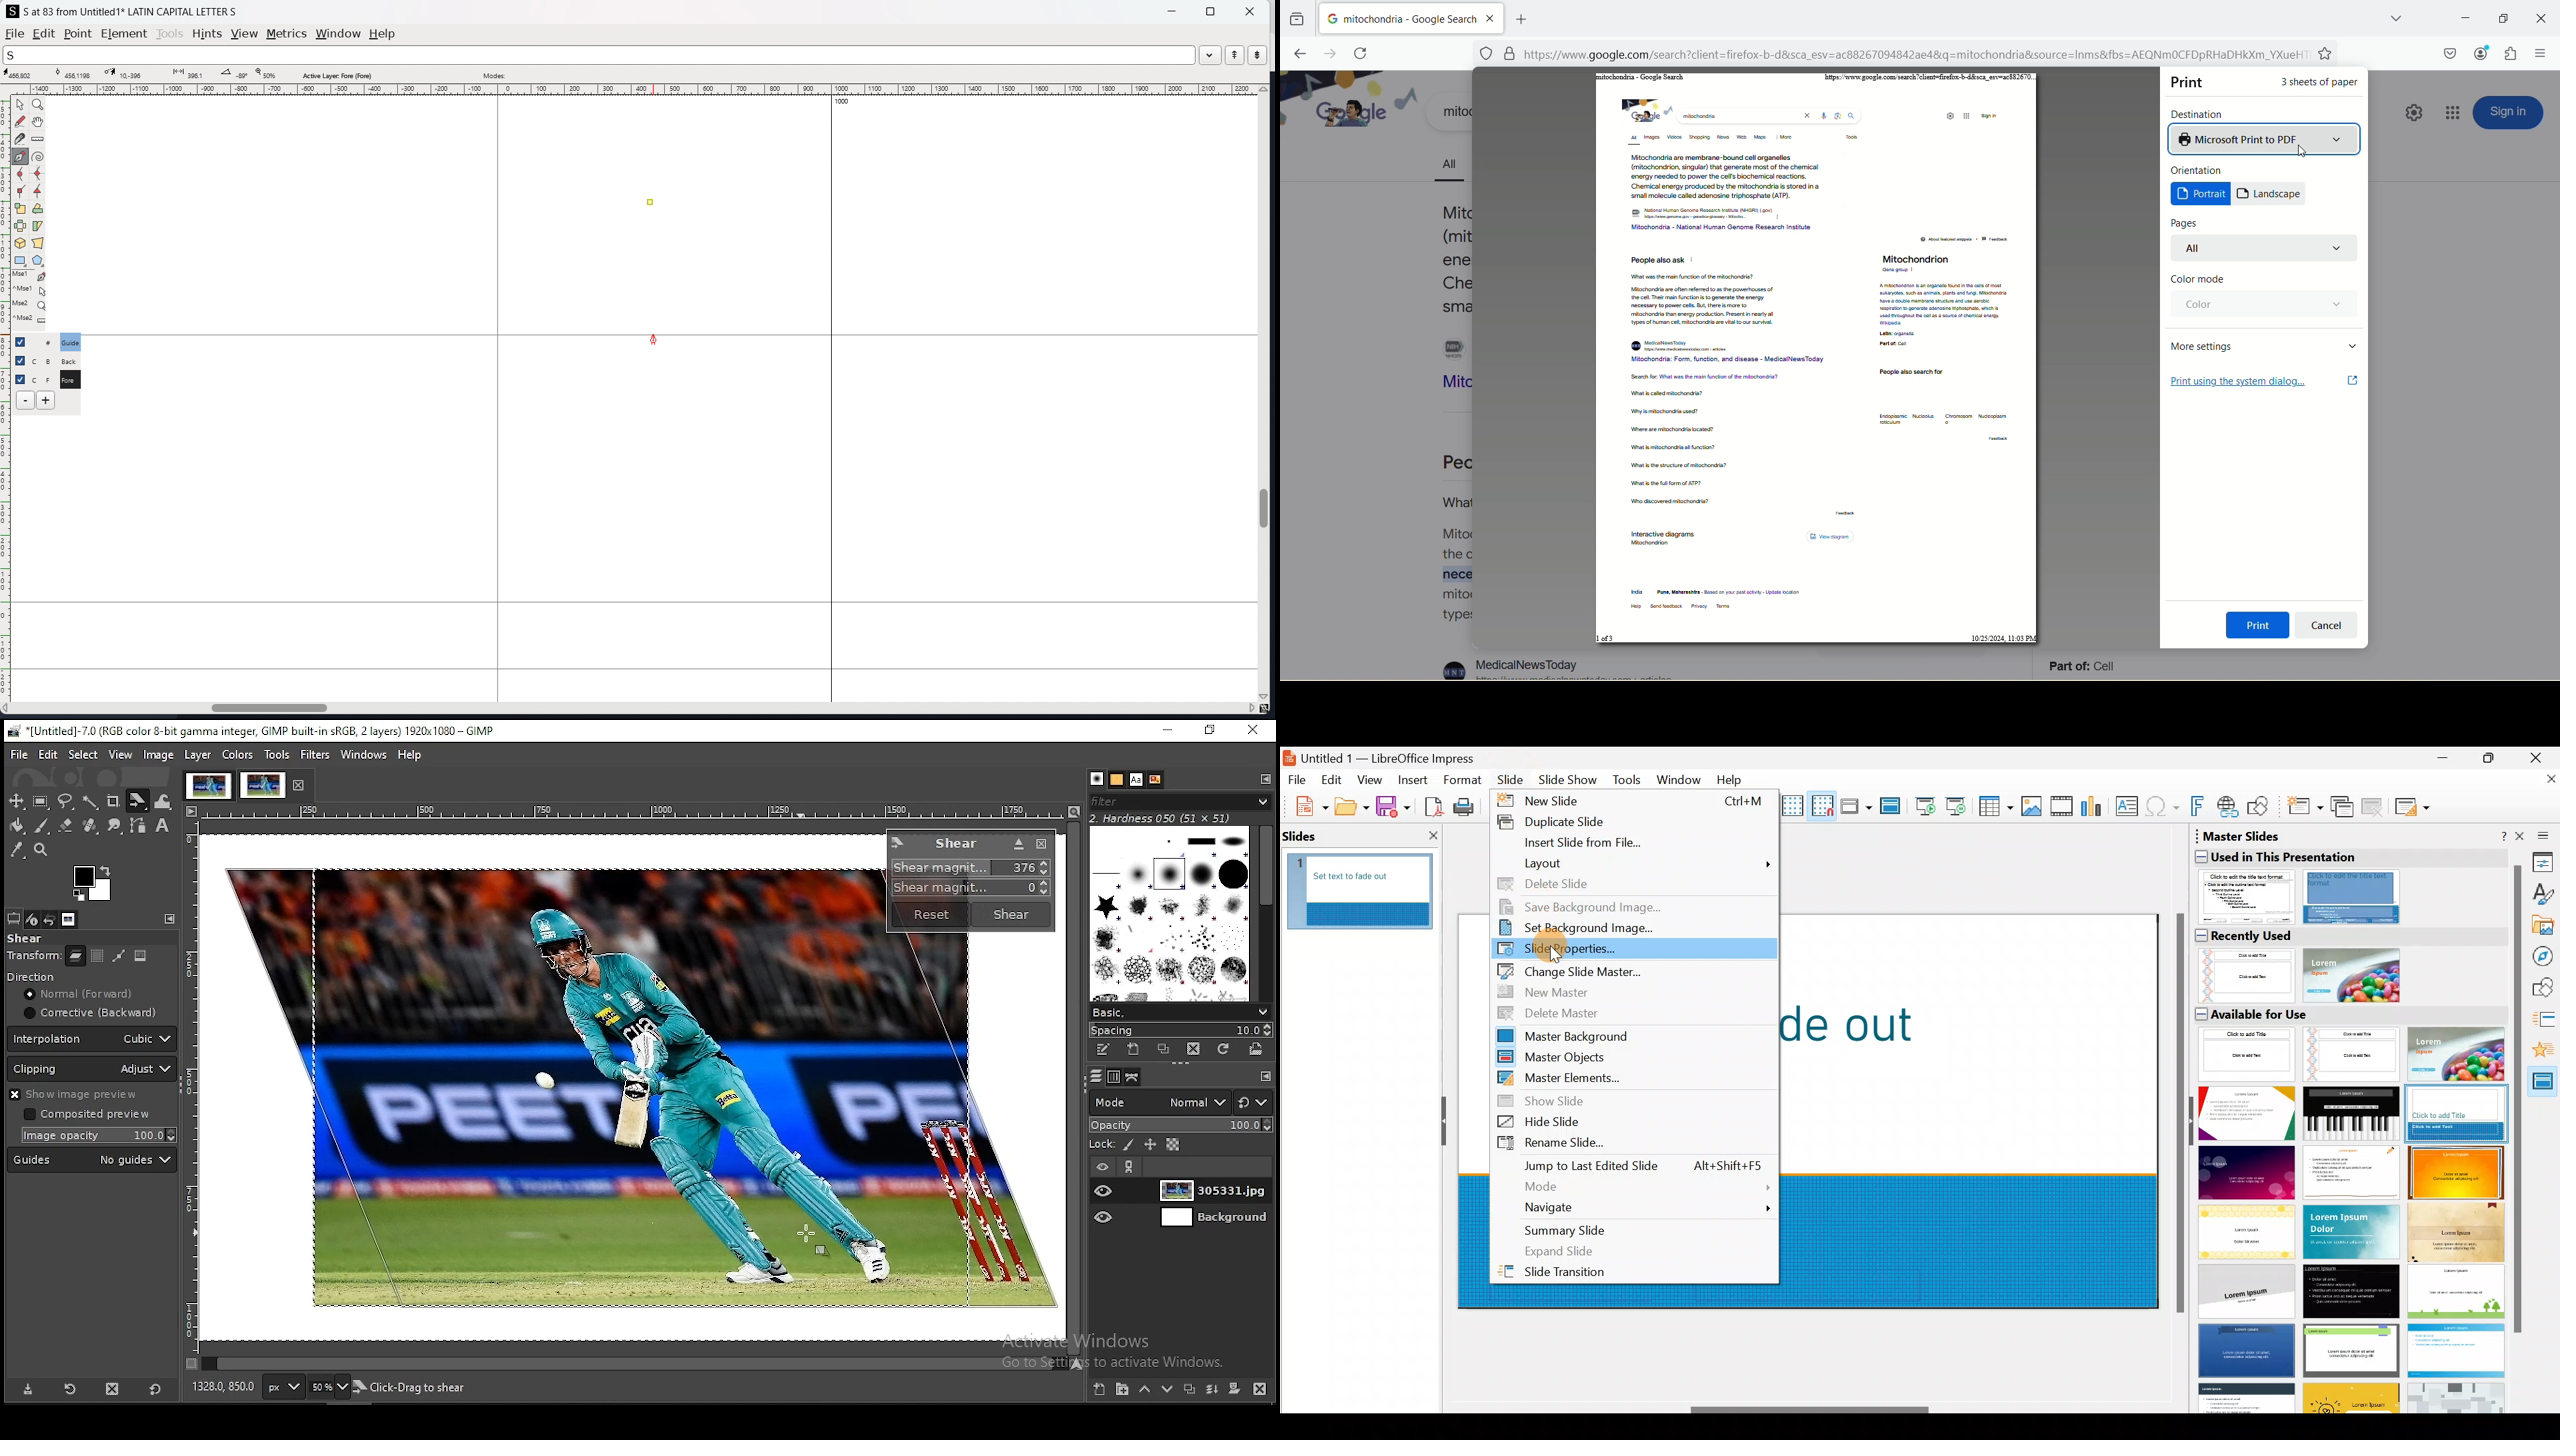 Image resolution: width=2576 pixels, height=1456 pixels. I want to click on move layer one step up, so click(1143, 1389).